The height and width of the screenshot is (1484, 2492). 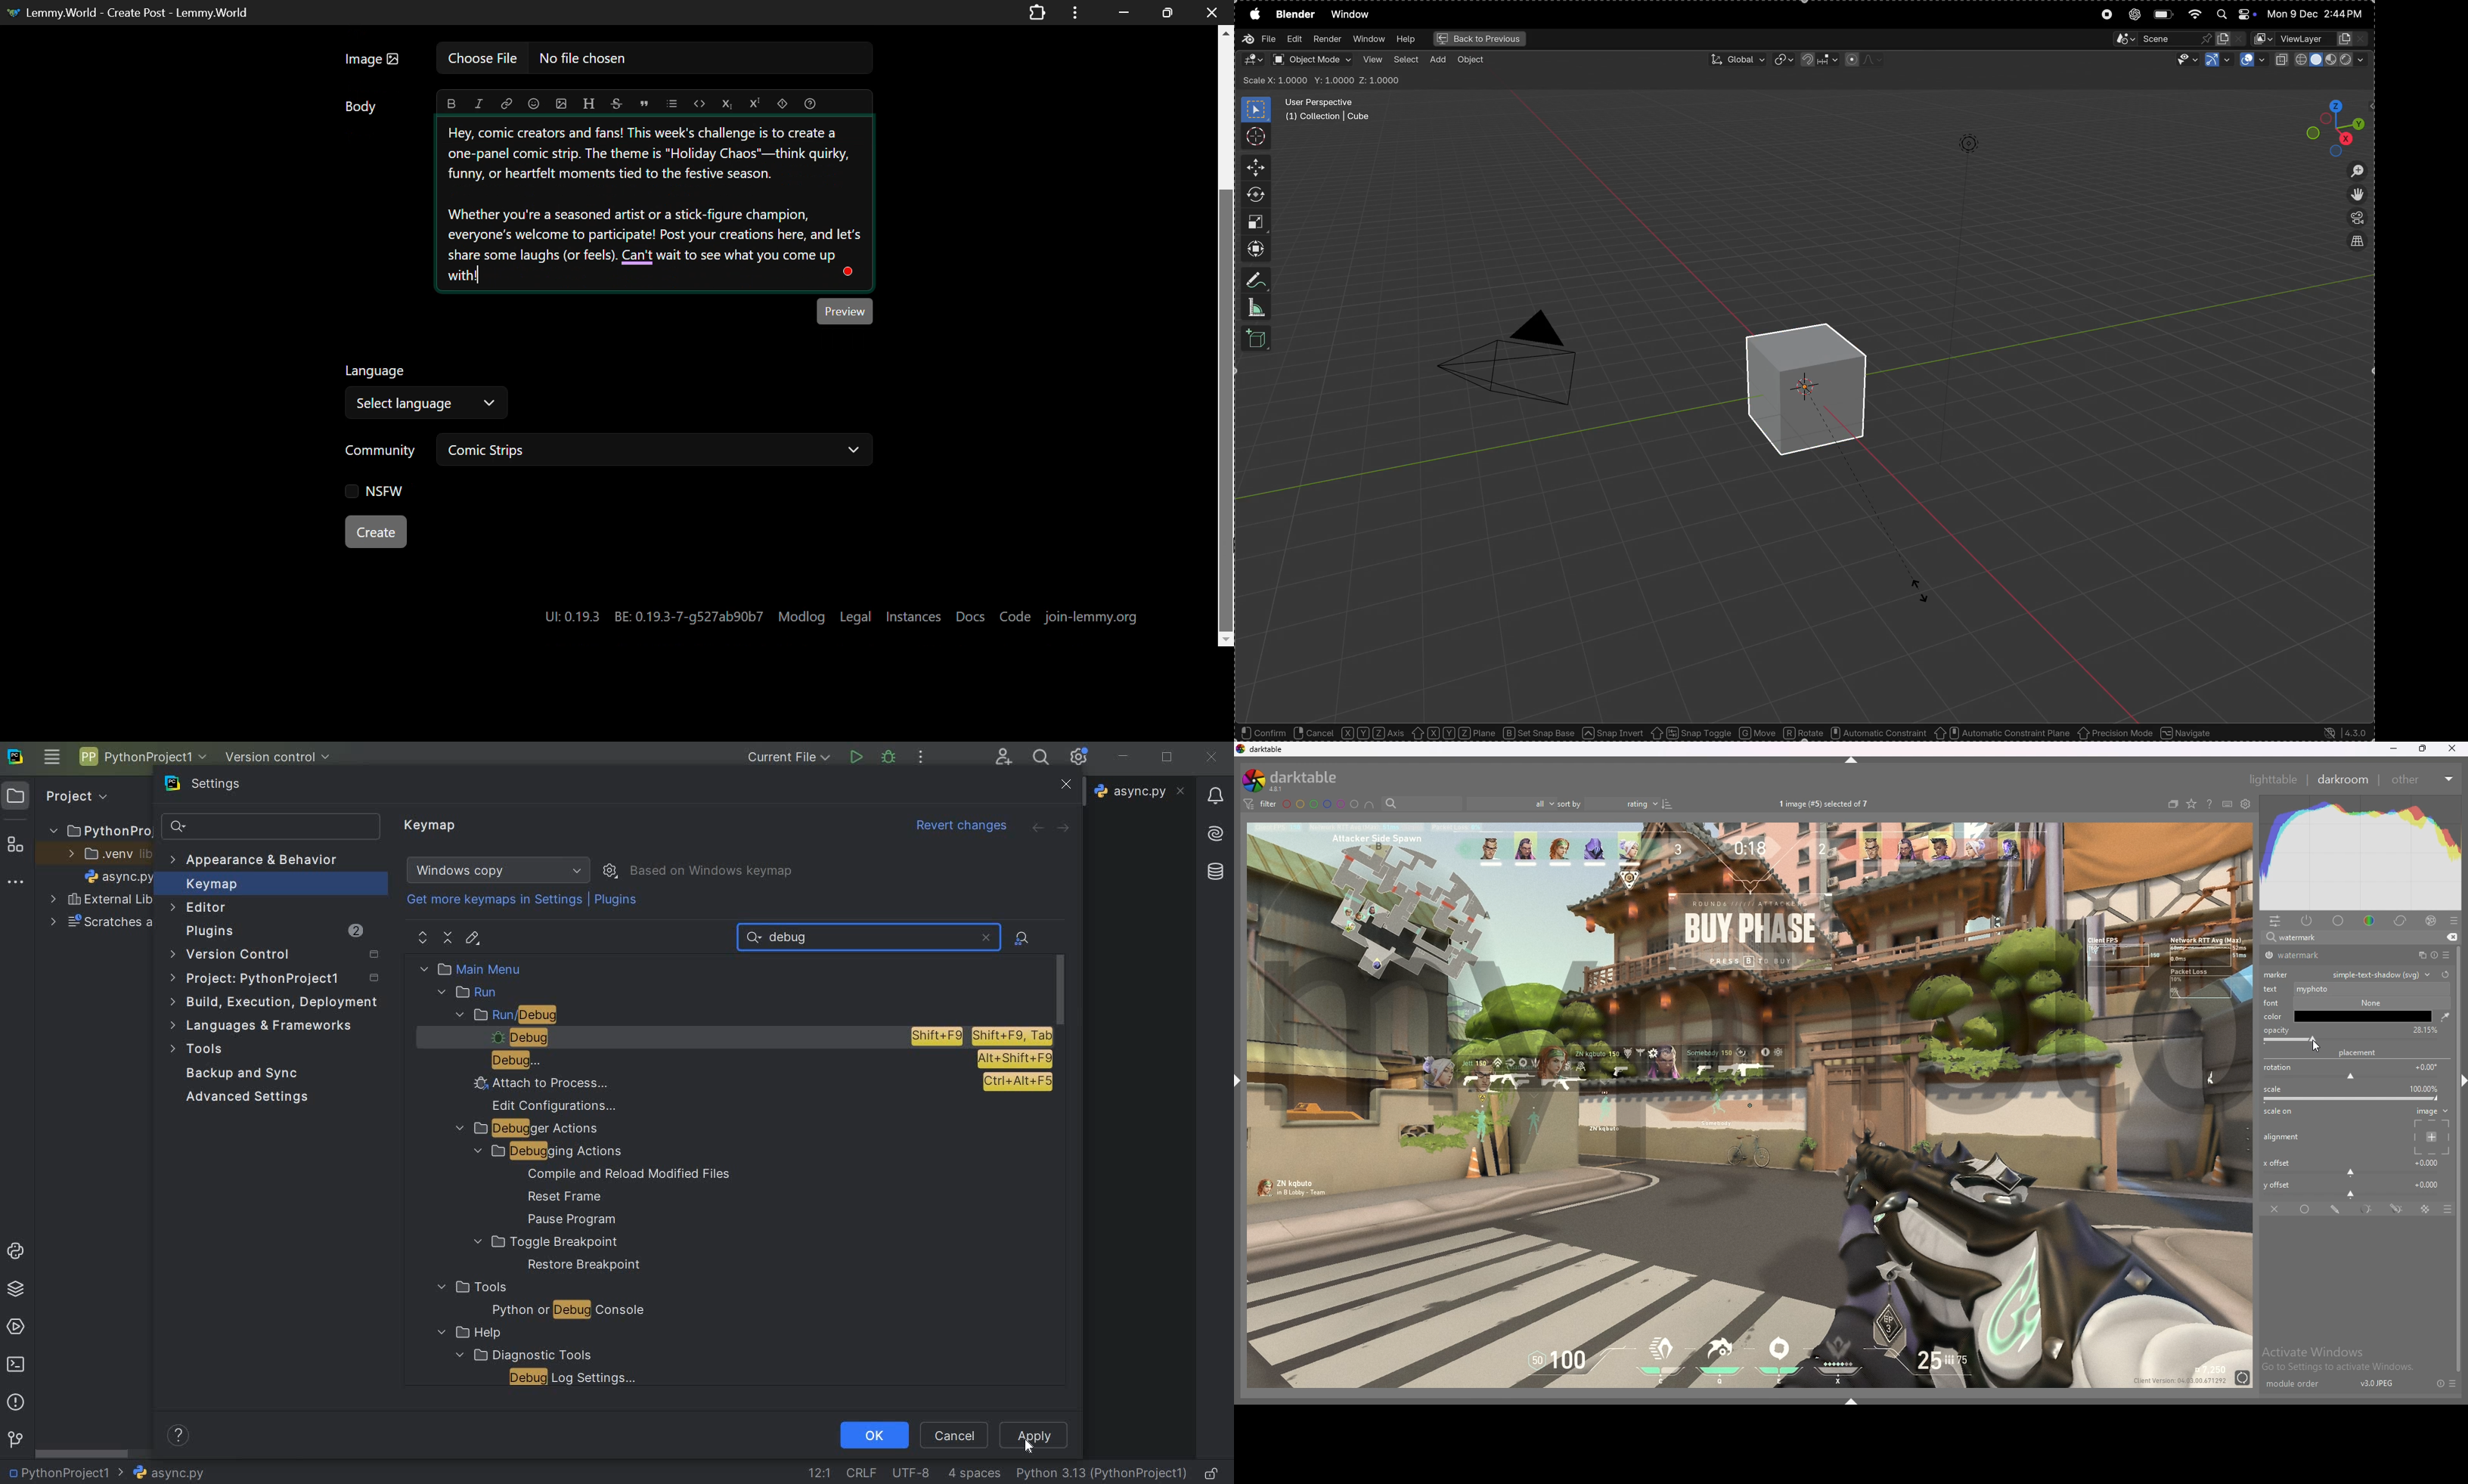 I want to click on options, so click(x=2342, y=80).